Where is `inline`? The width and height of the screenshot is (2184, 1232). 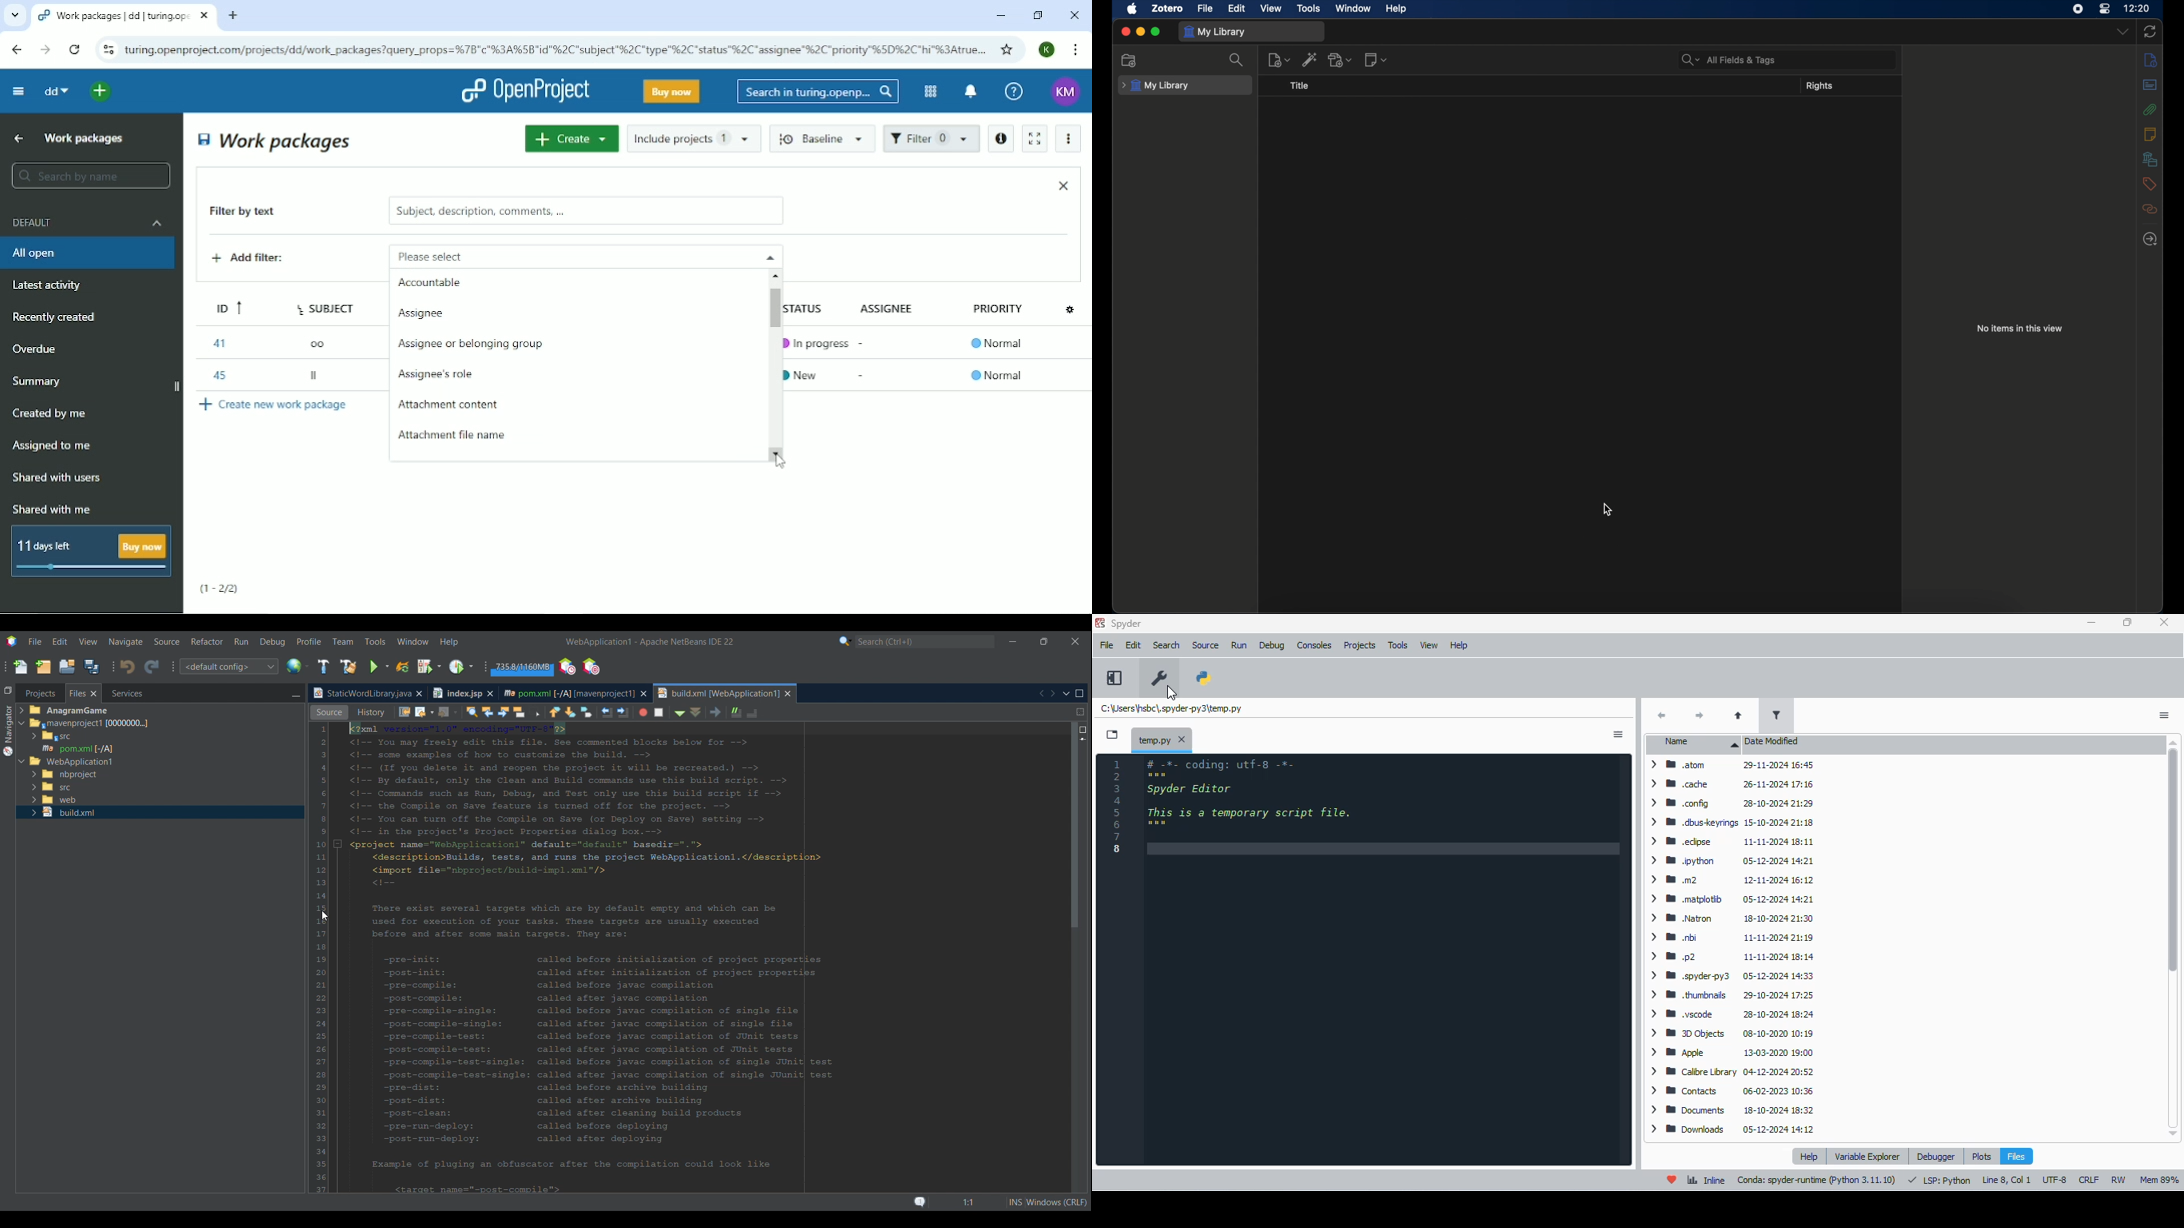 inline is located at coordinates (1706, 1180).